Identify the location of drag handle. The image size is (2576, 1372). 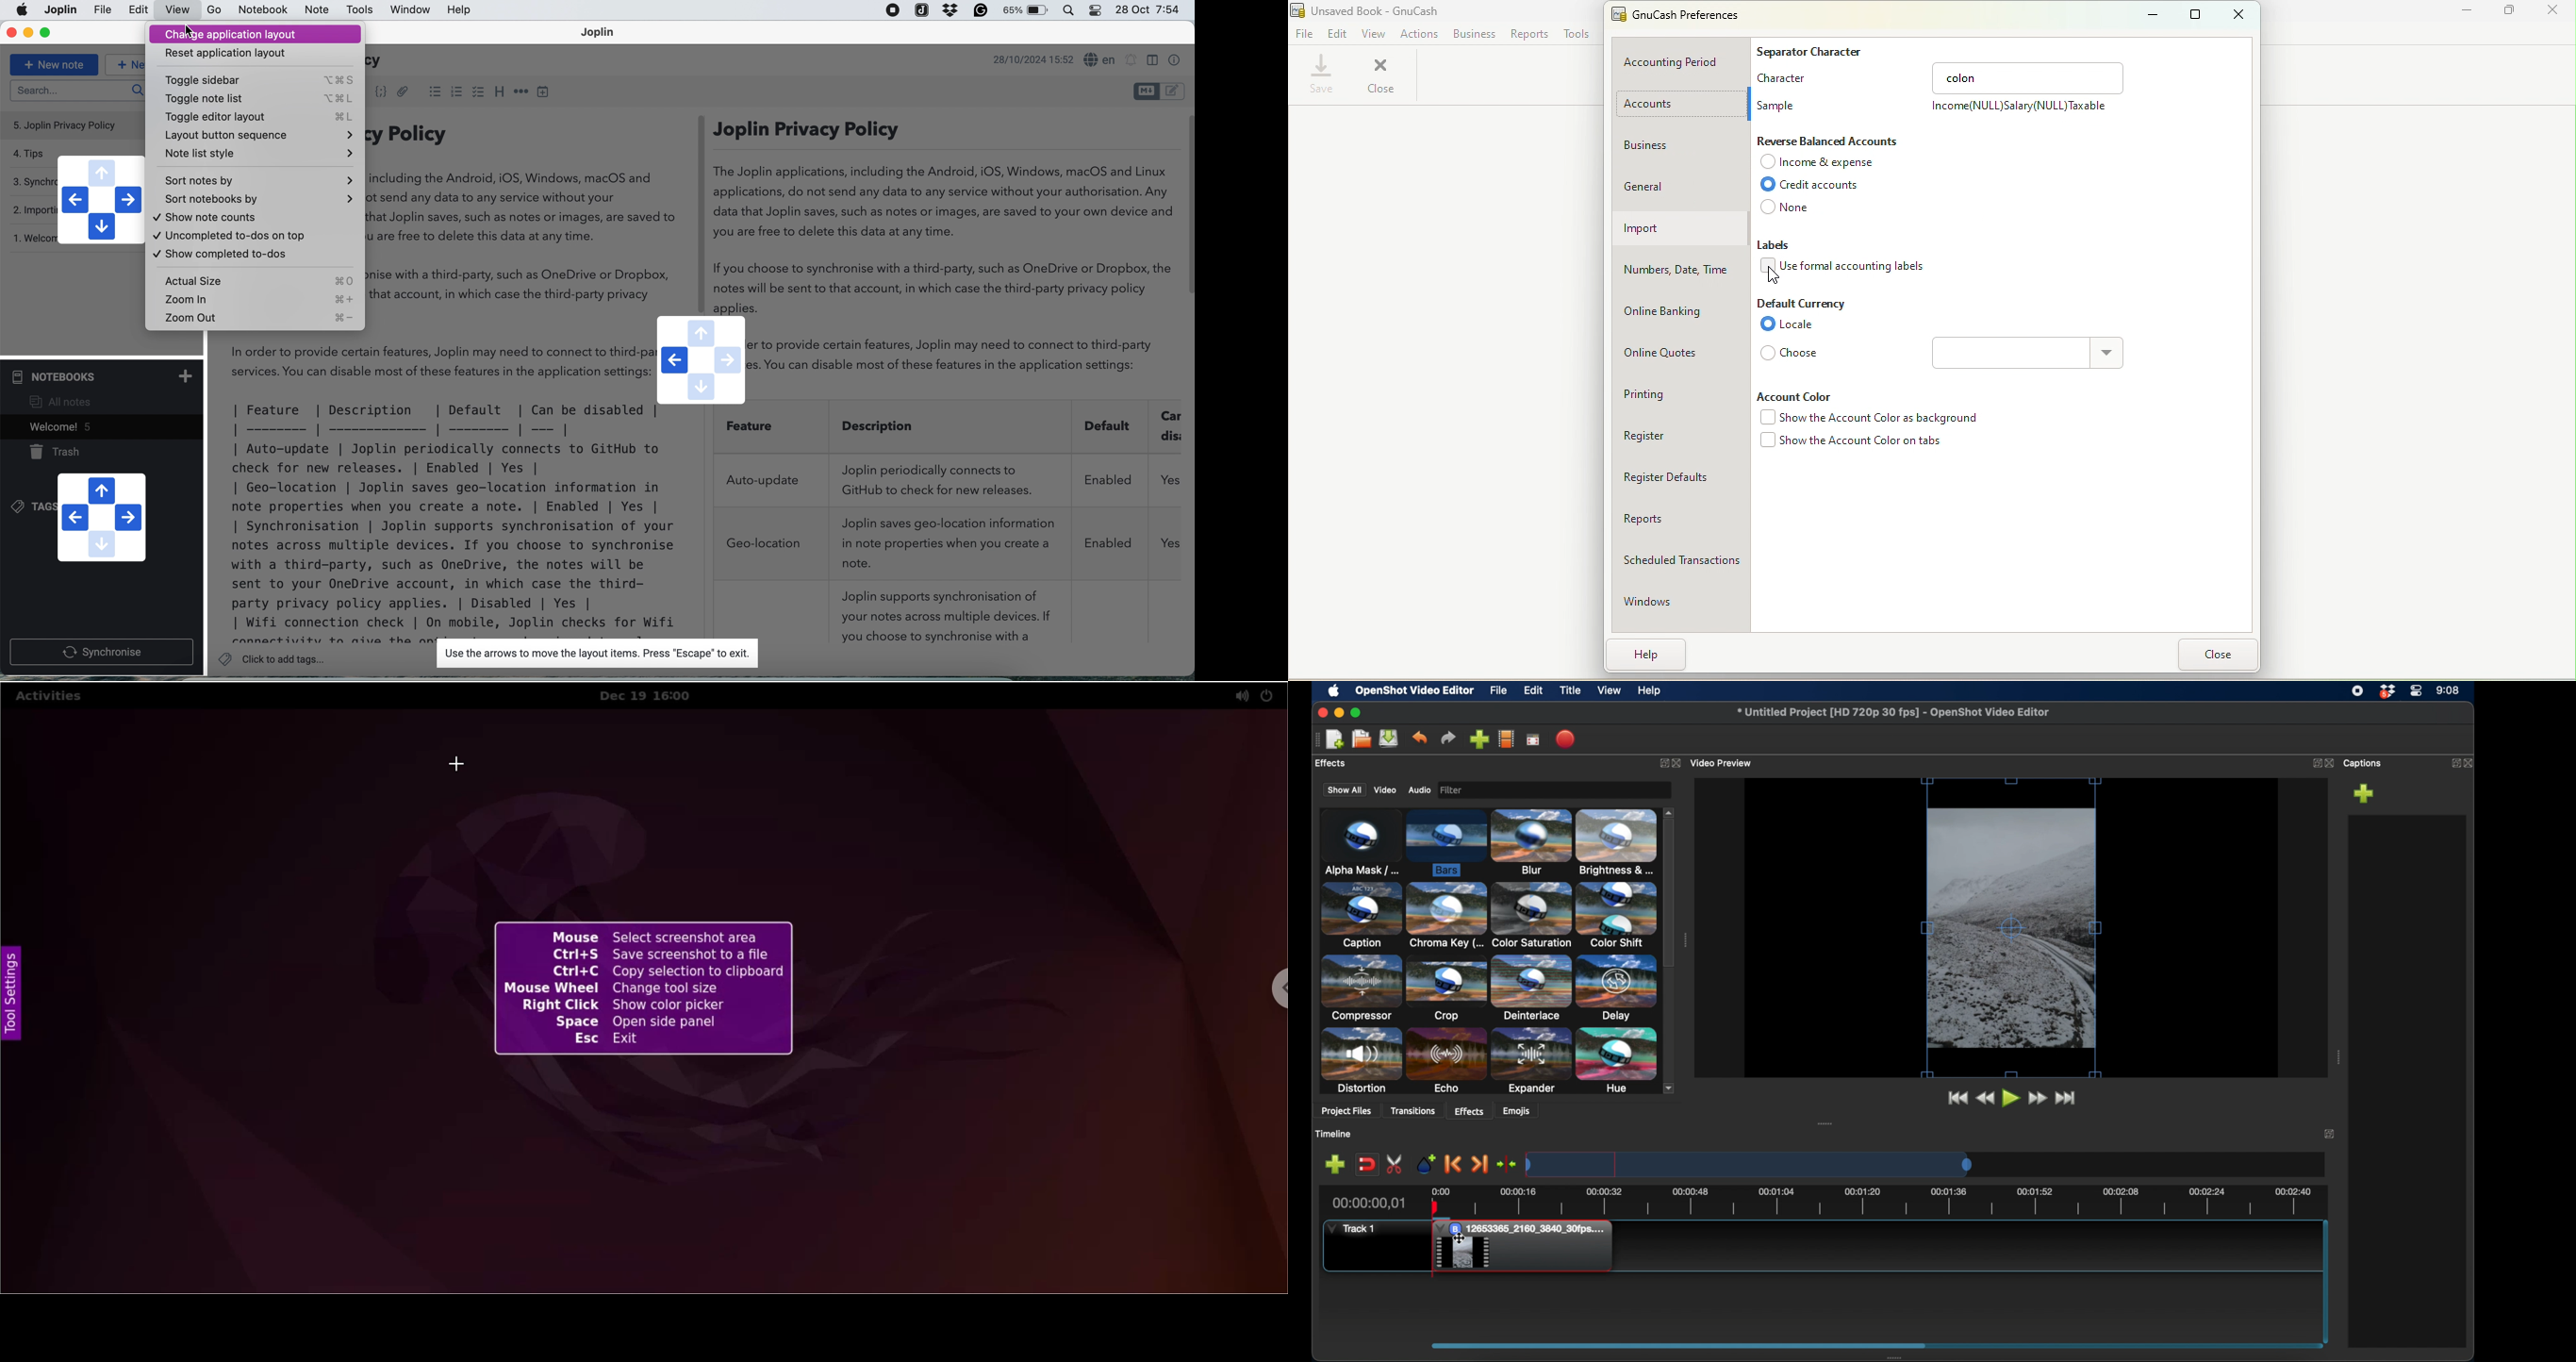
(1825, 1122).